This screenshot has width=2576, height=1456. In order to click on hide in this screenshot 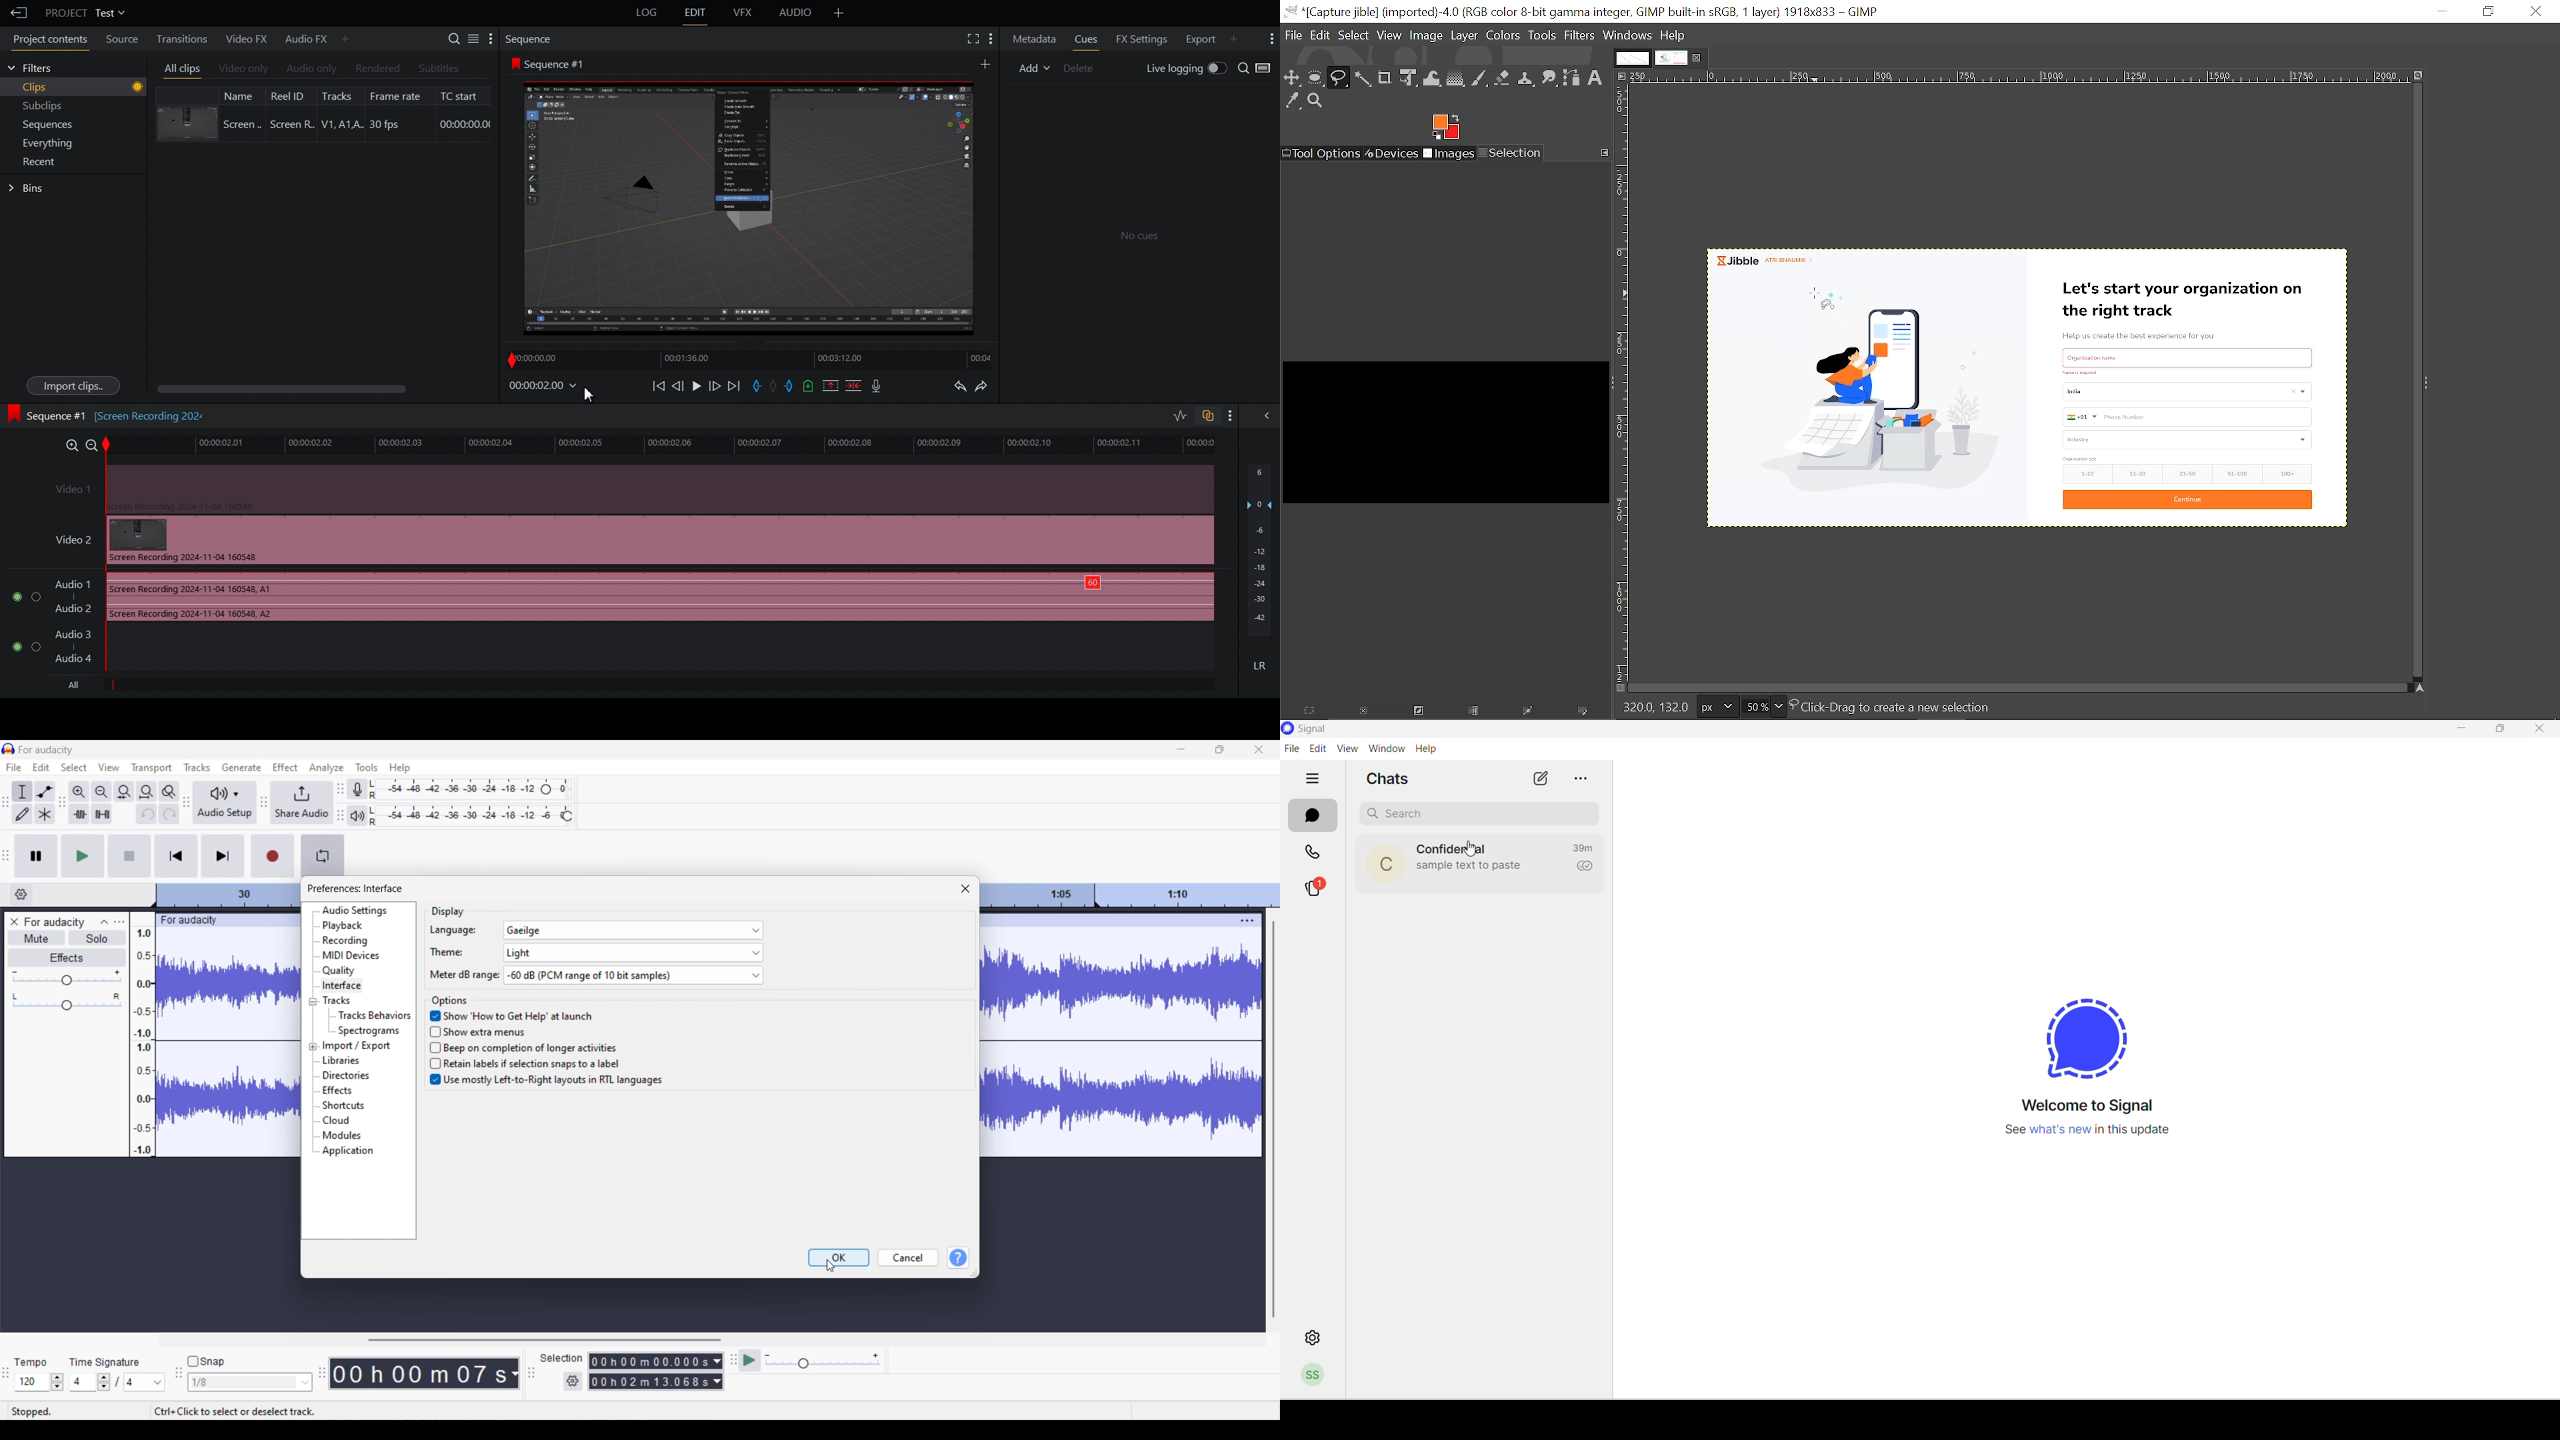, I will do `click(1311, 779)`.